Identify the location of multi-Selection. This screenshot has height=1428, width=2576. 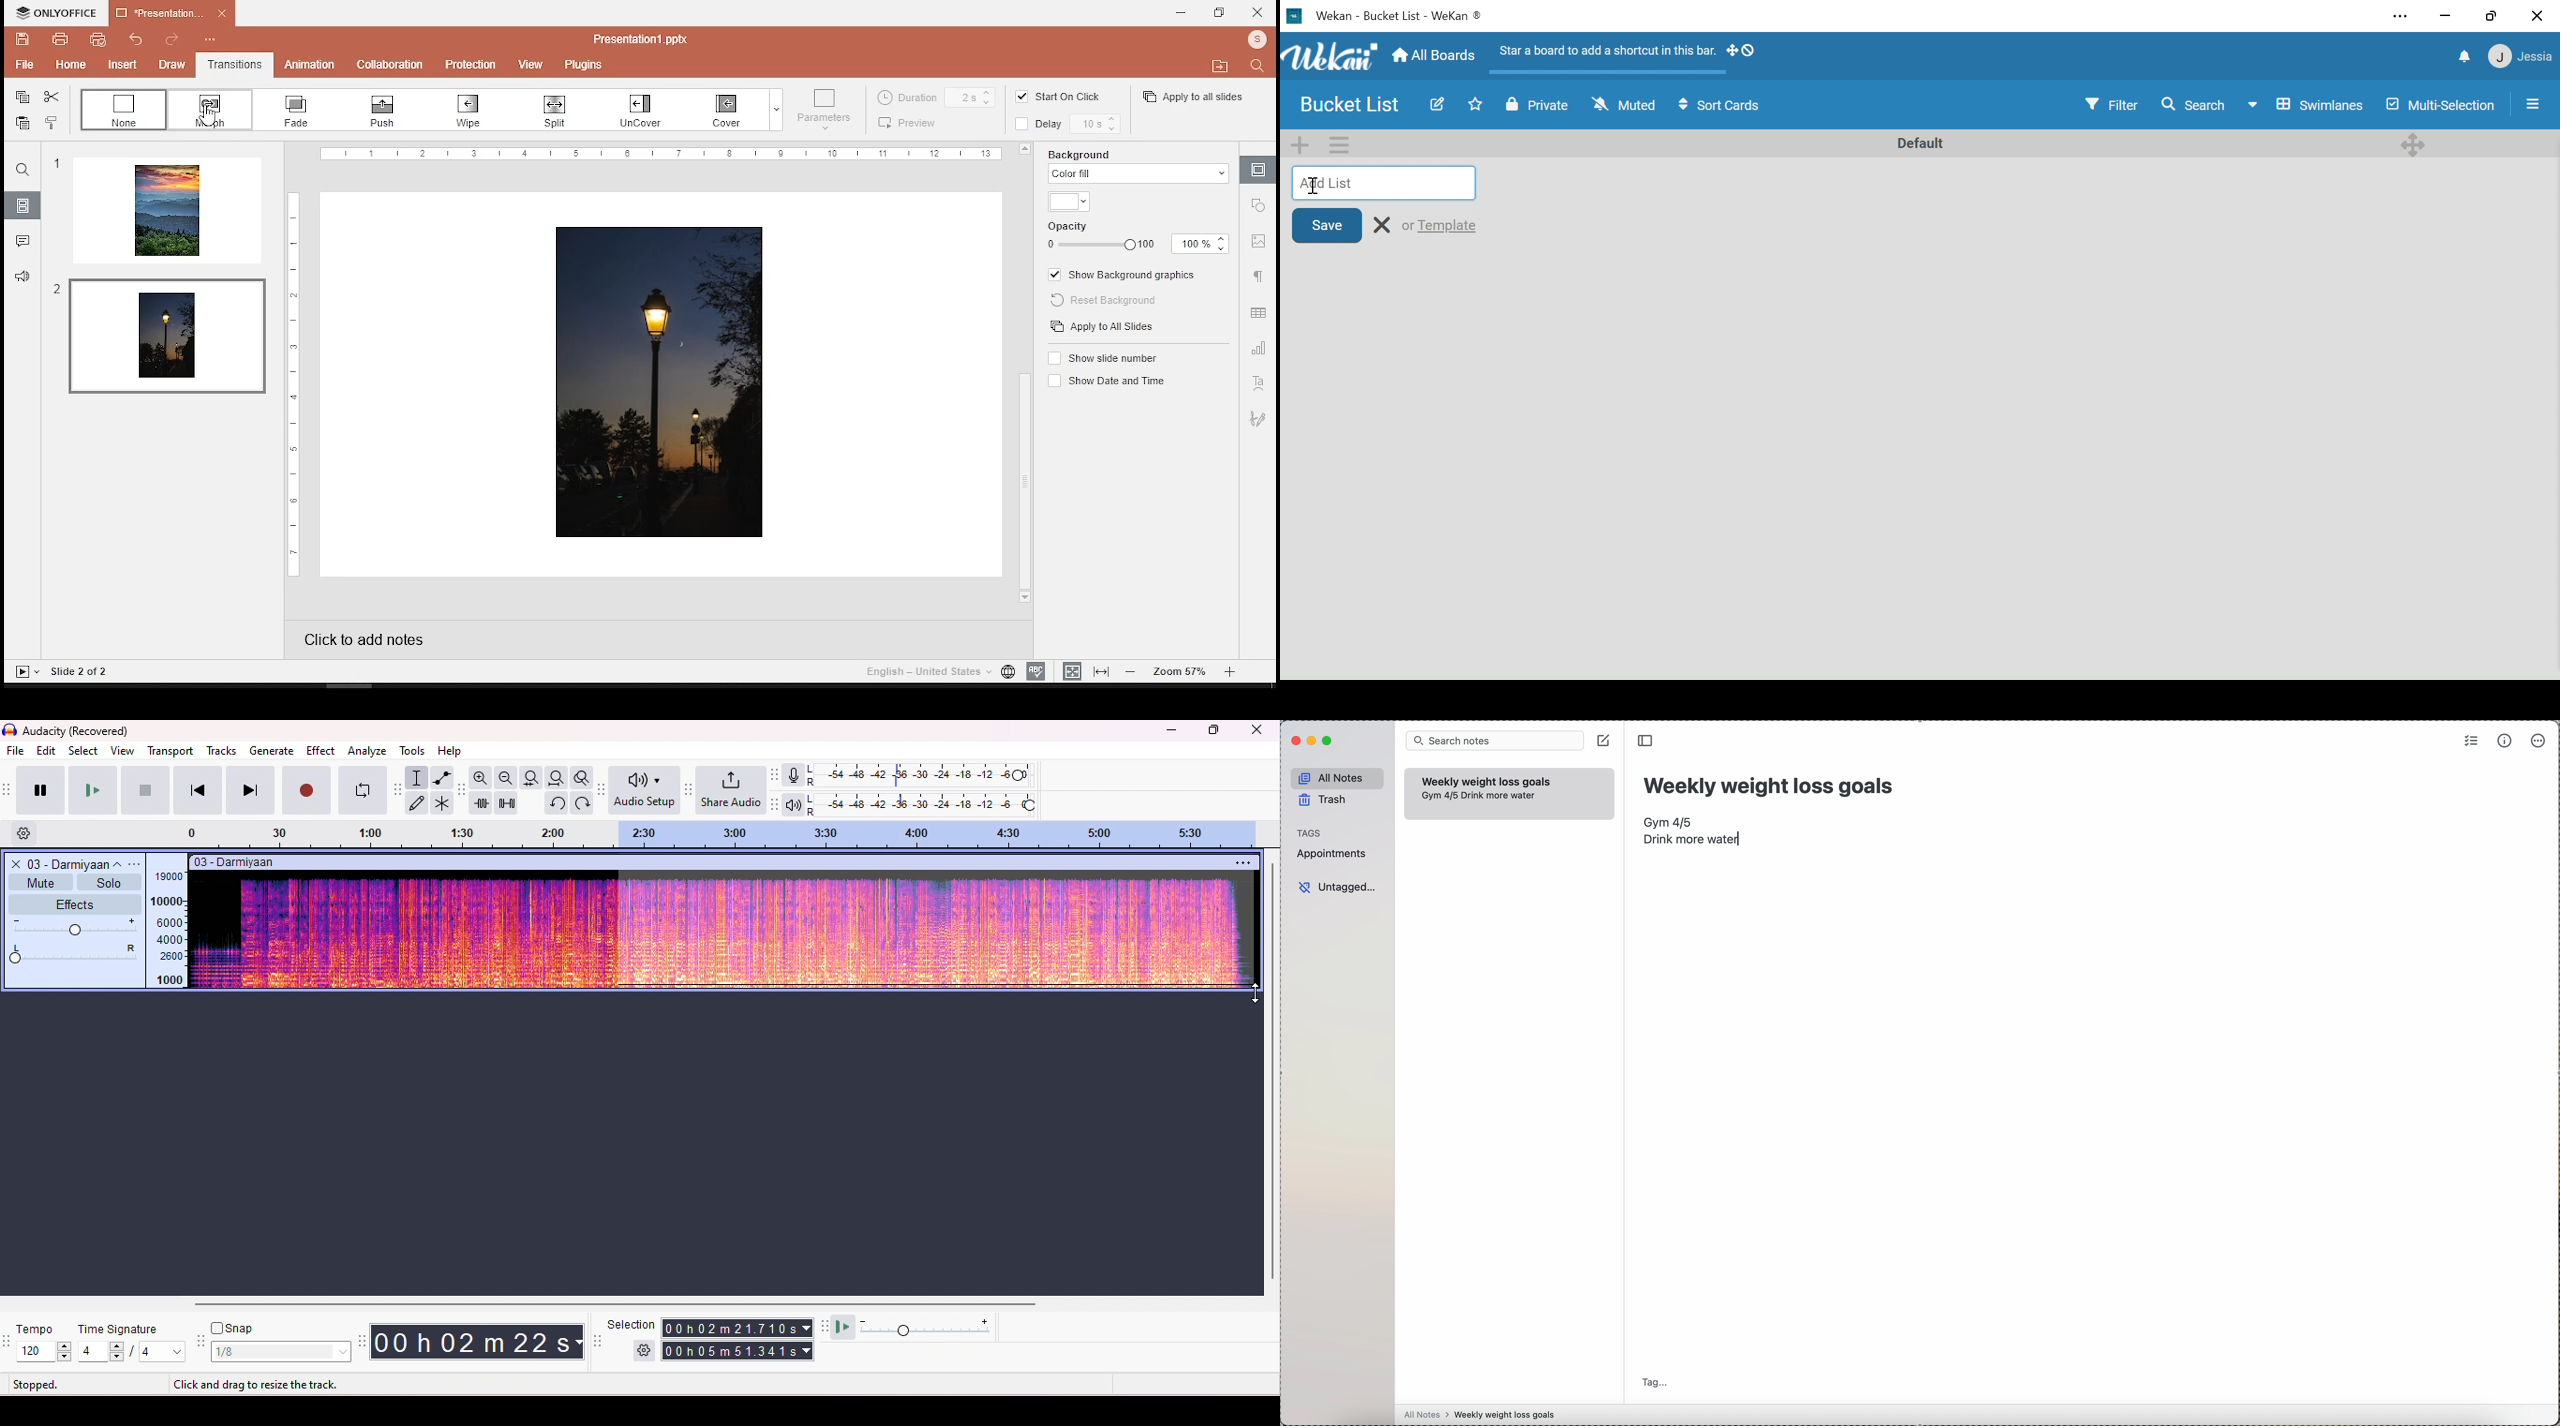
(2439, 105).